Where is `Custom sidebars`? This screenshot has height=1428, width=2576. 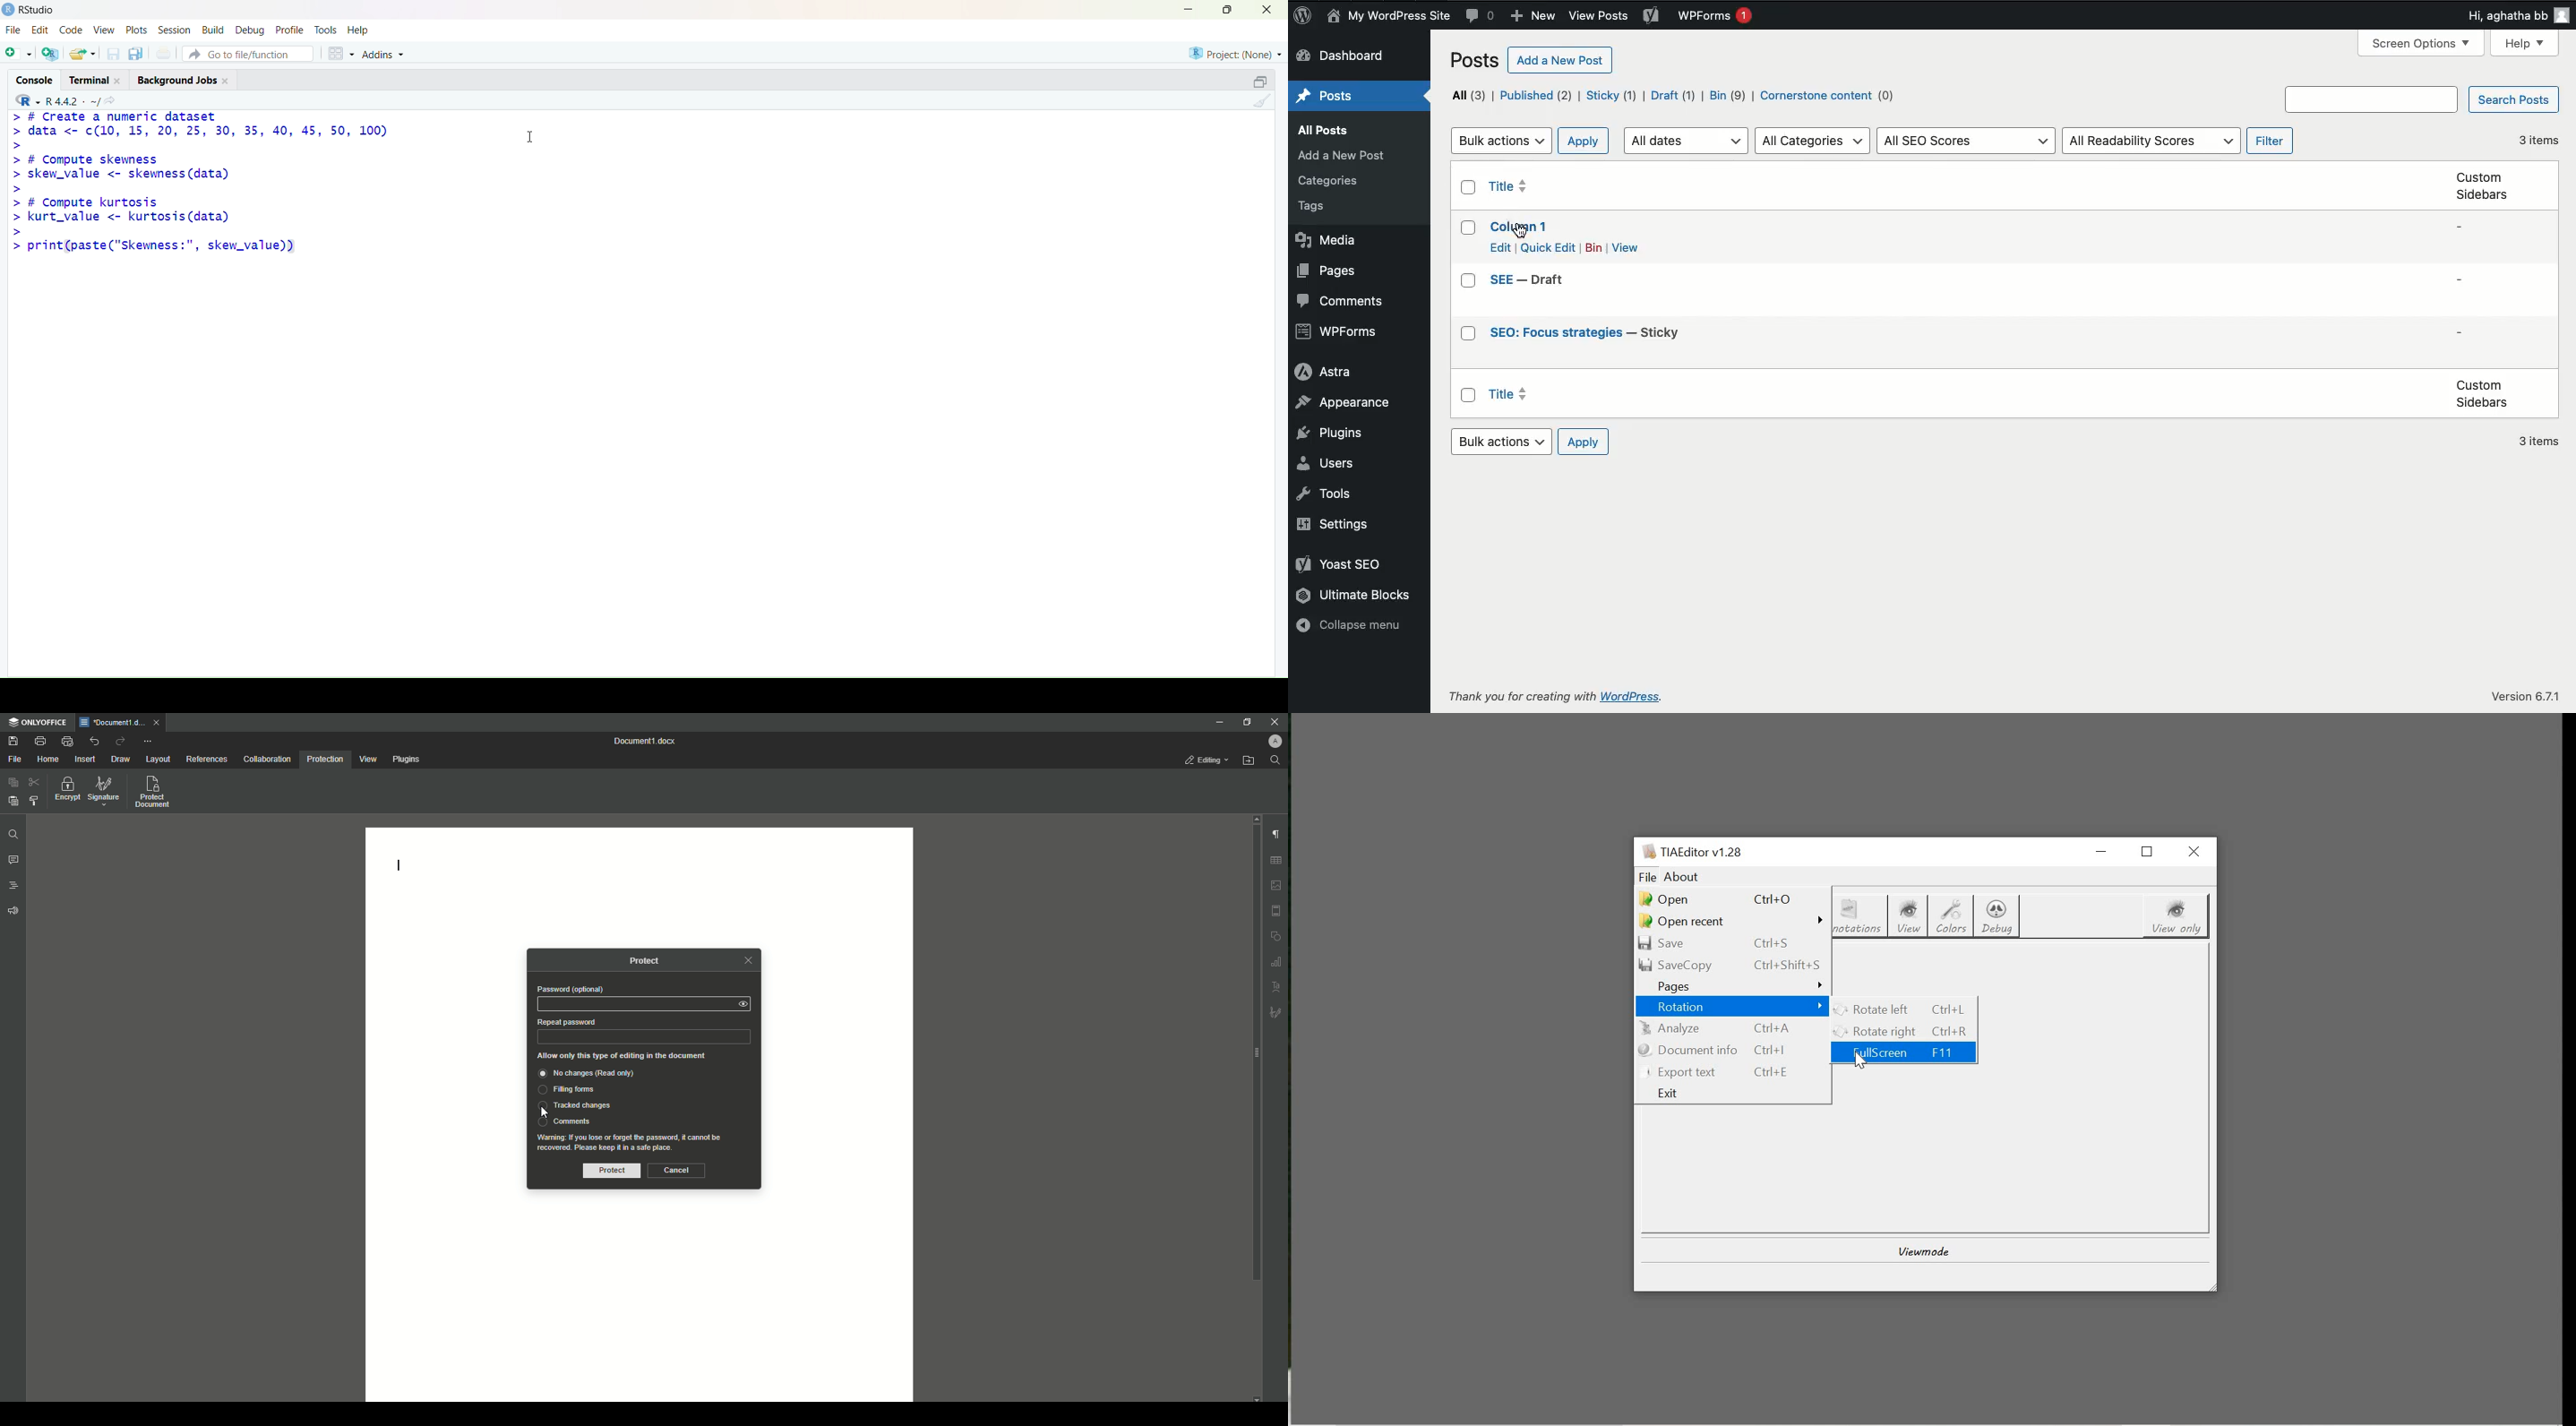 Custom sidebars is located at coordinates (2479, 186).